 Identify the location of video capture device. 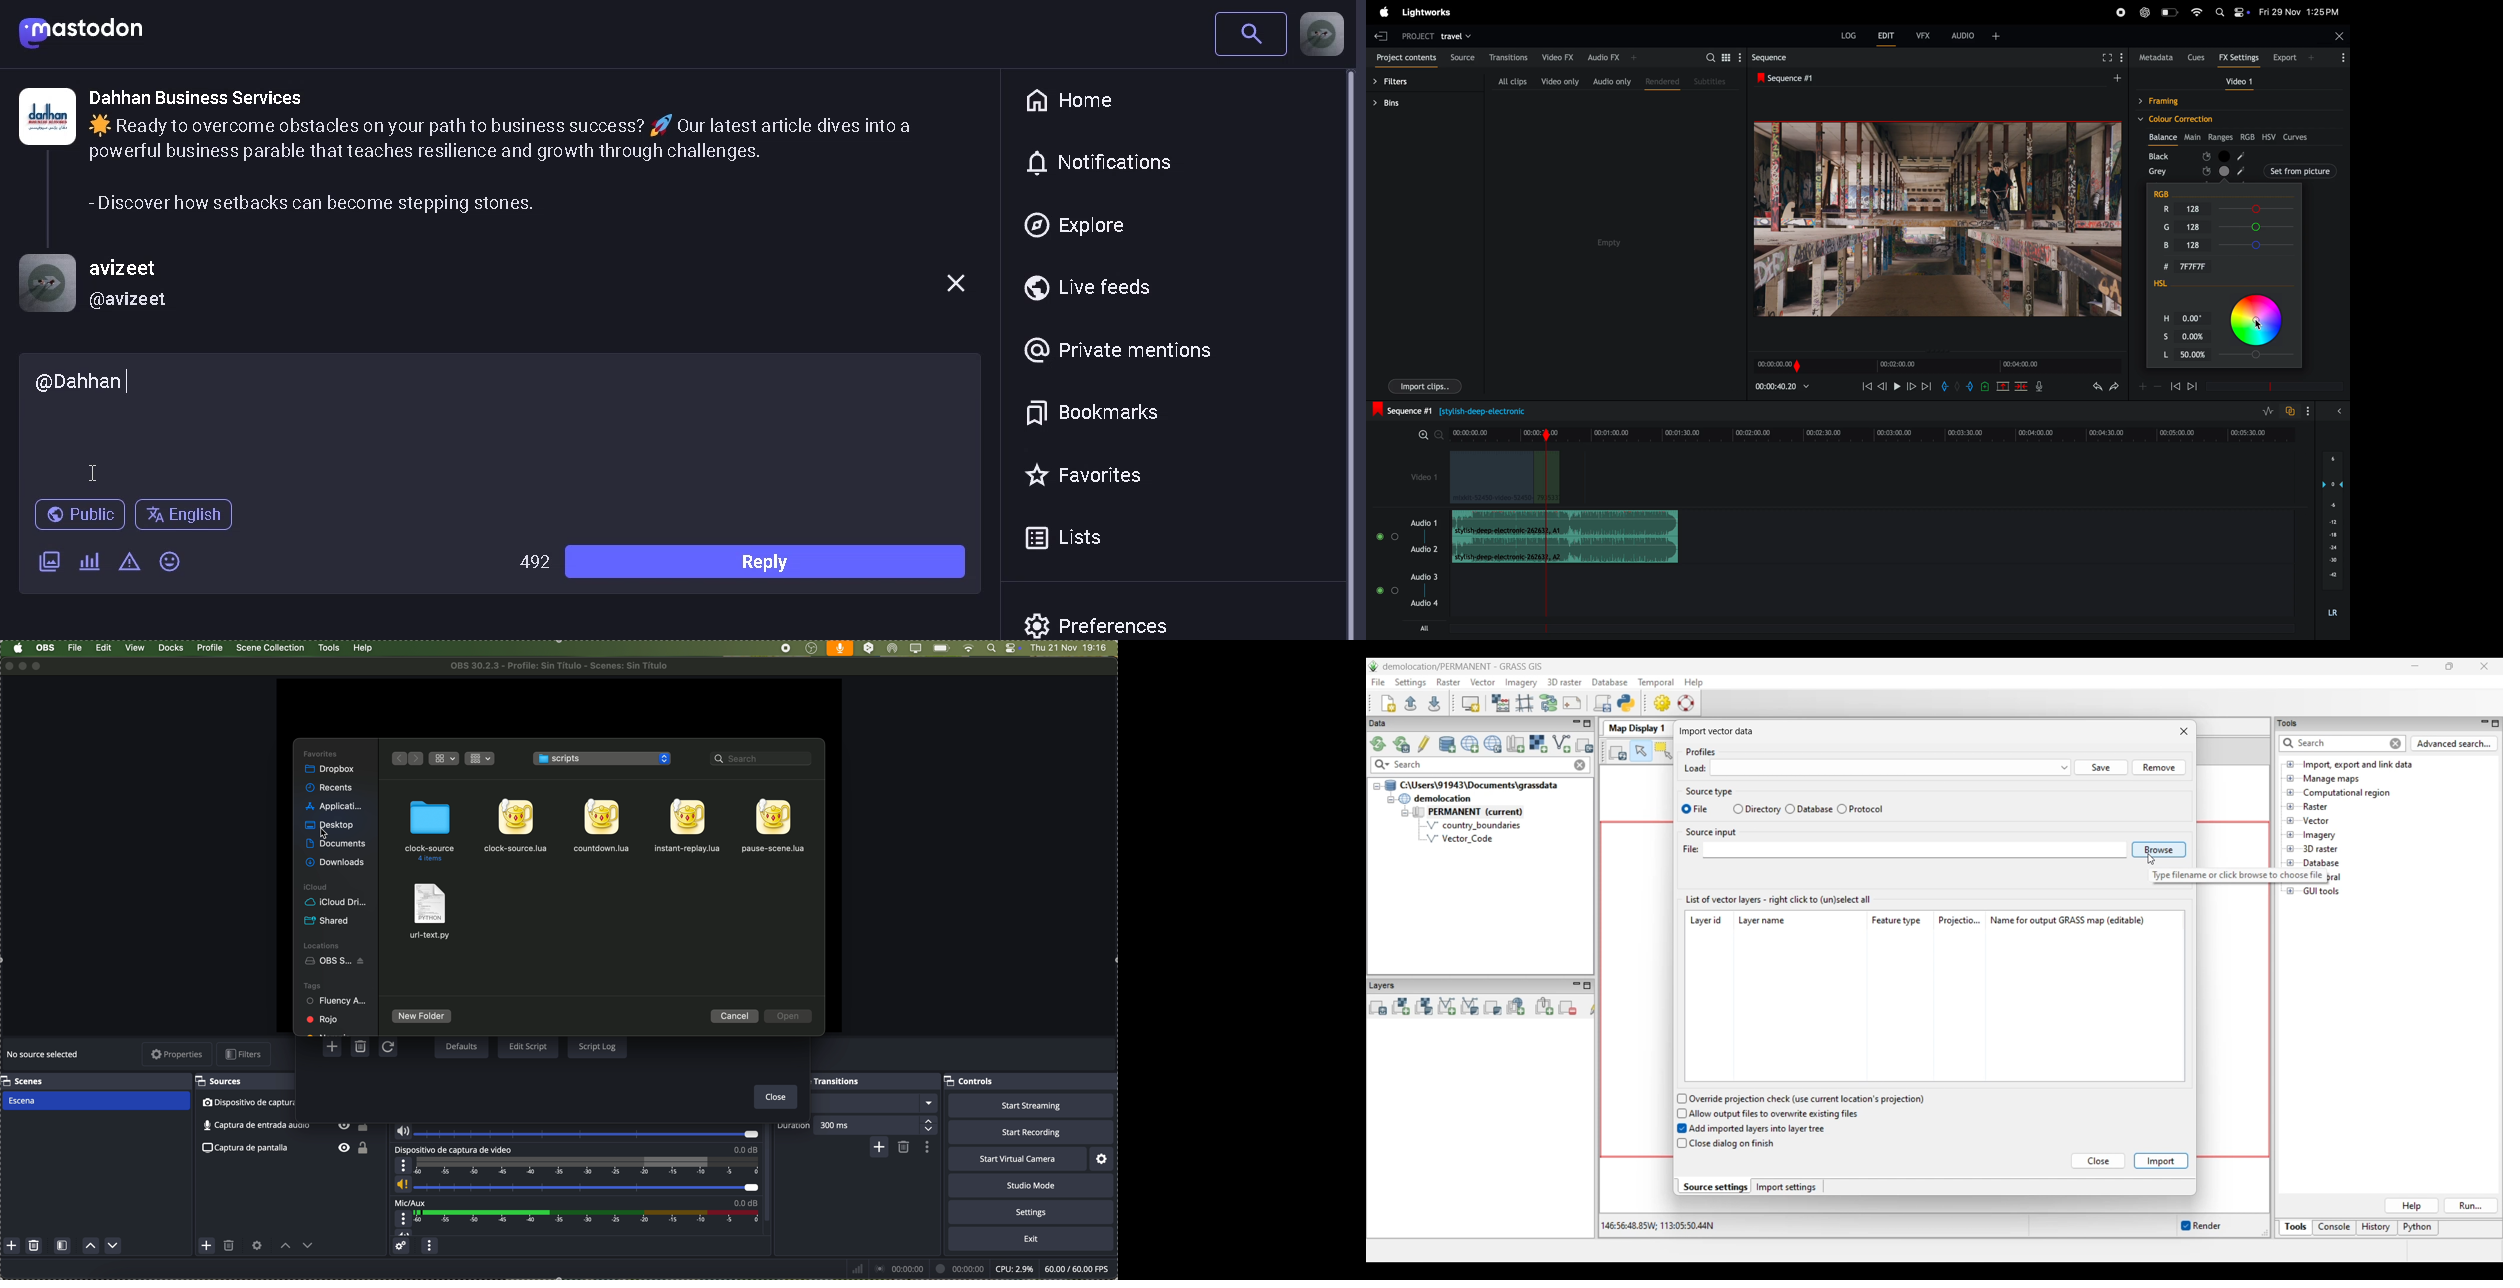
(286, 1103).